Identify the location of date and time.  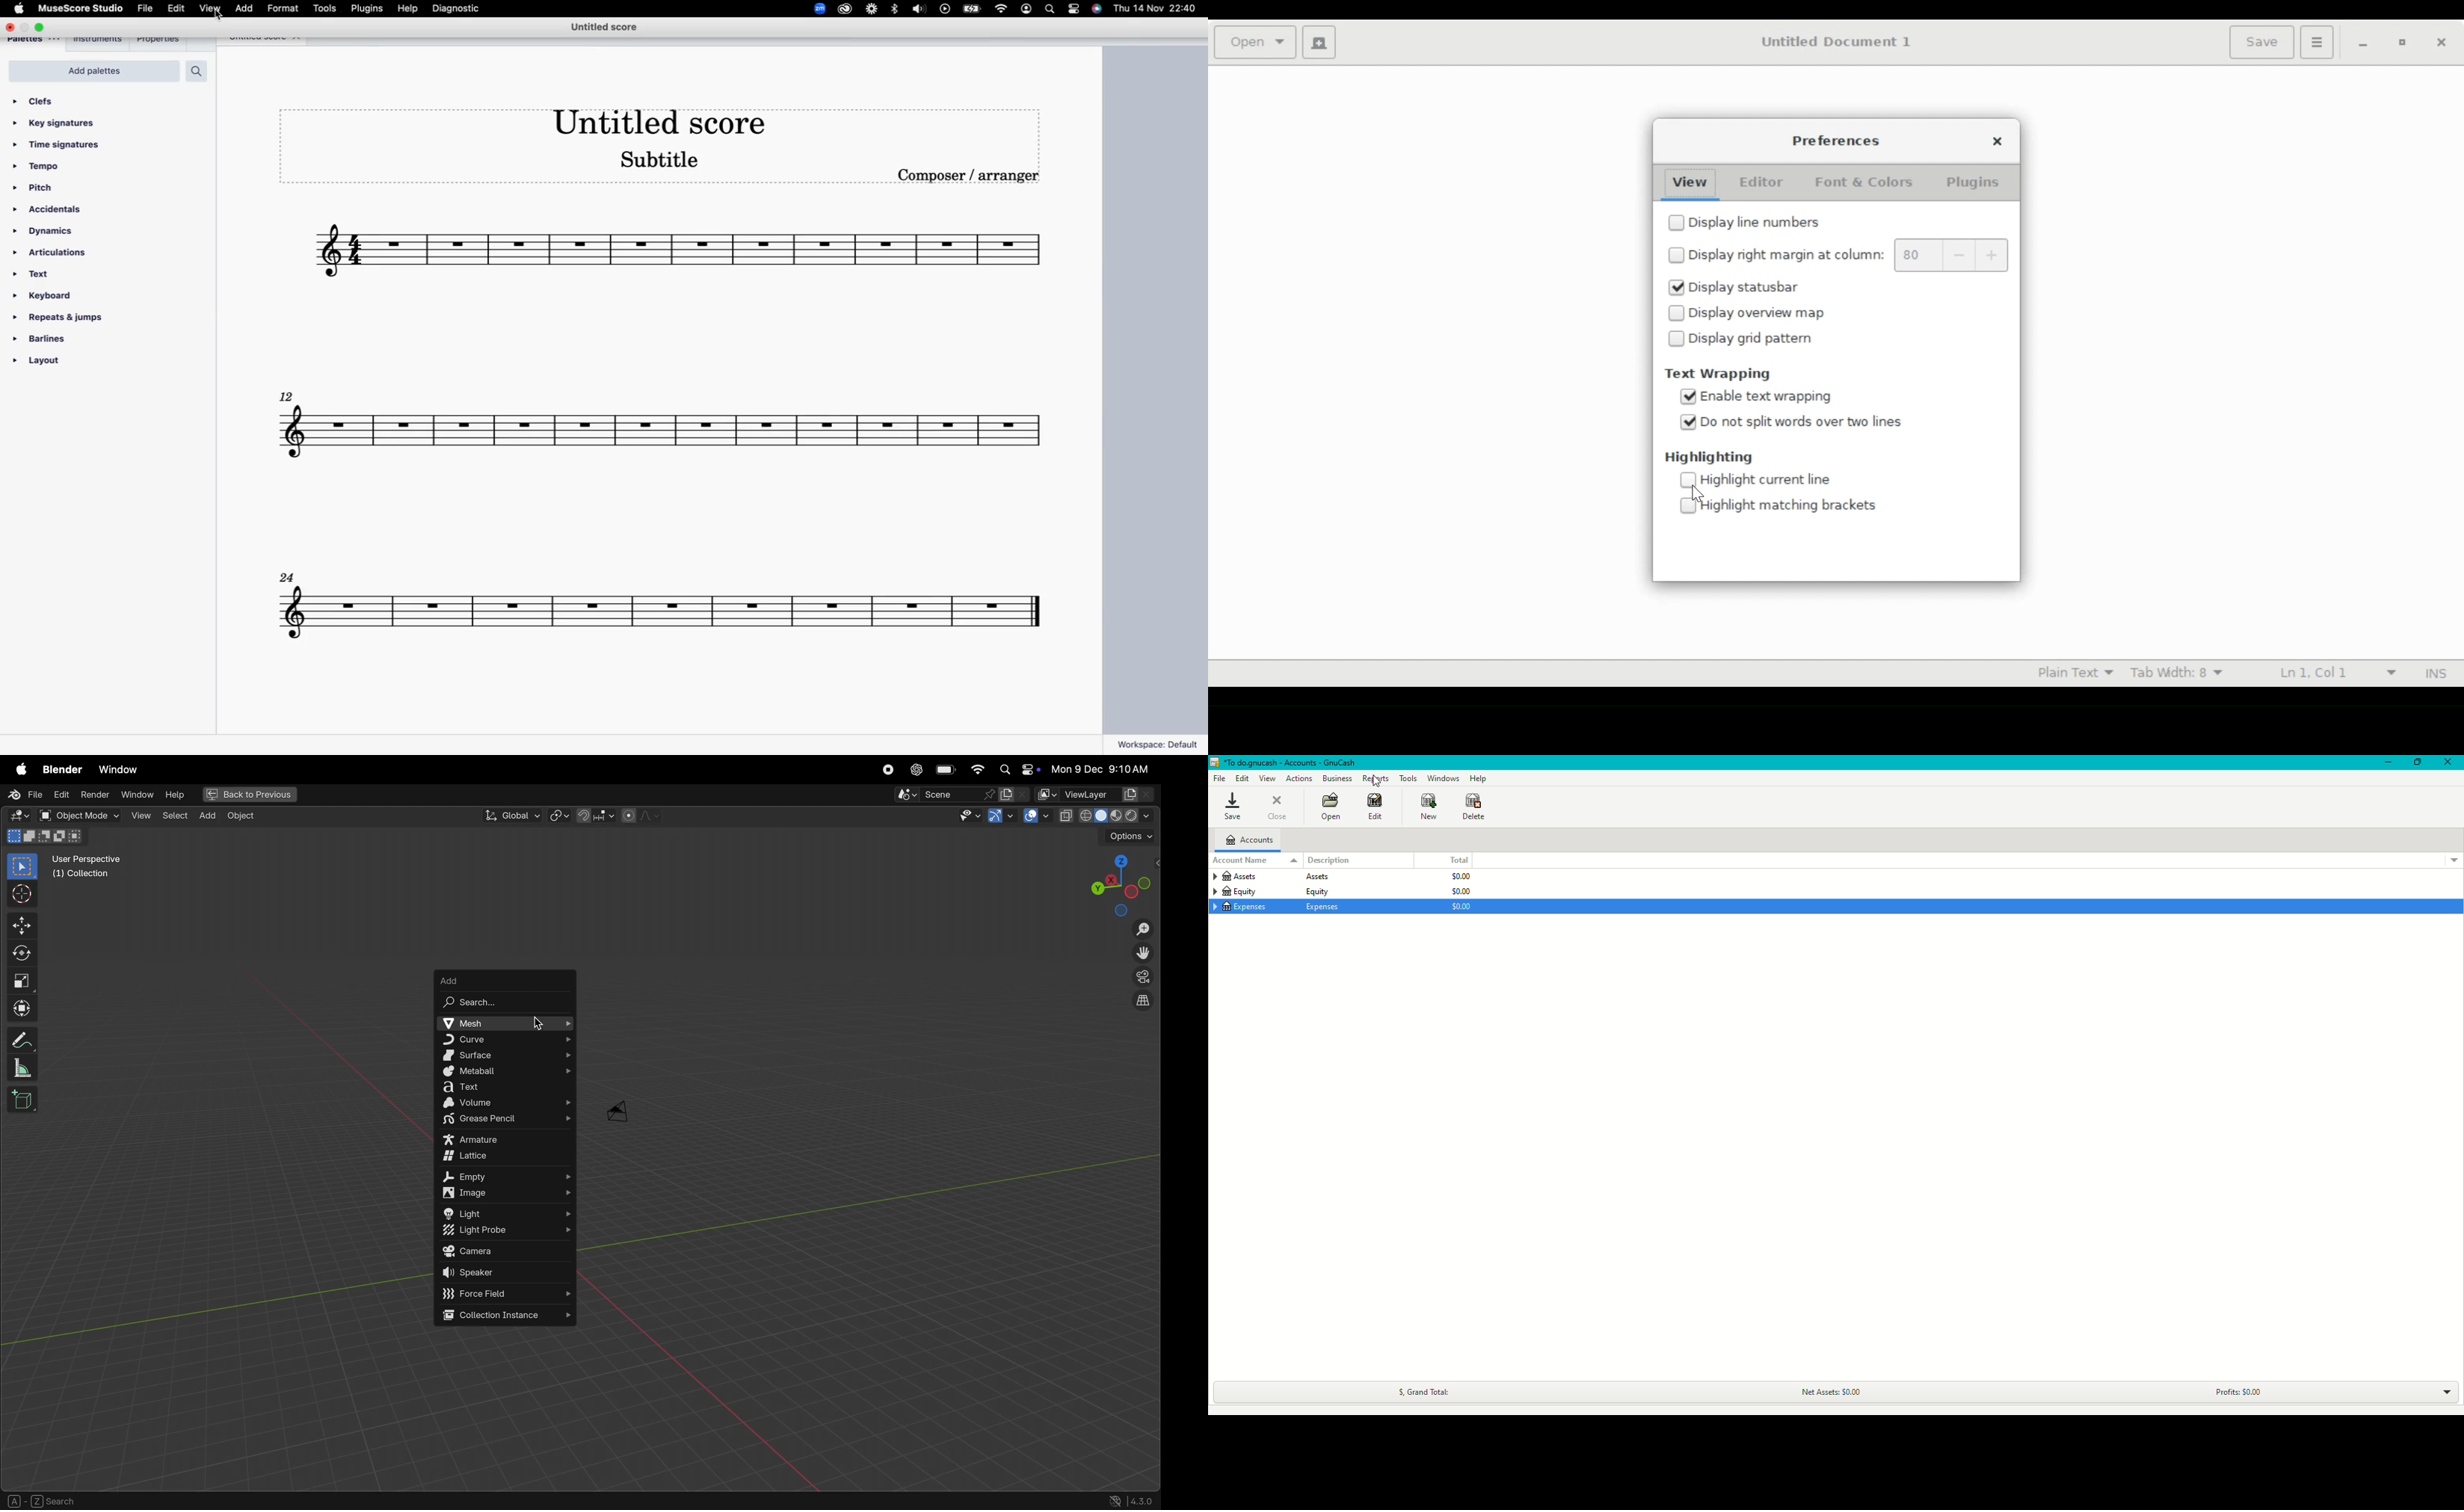
(1156, 9).